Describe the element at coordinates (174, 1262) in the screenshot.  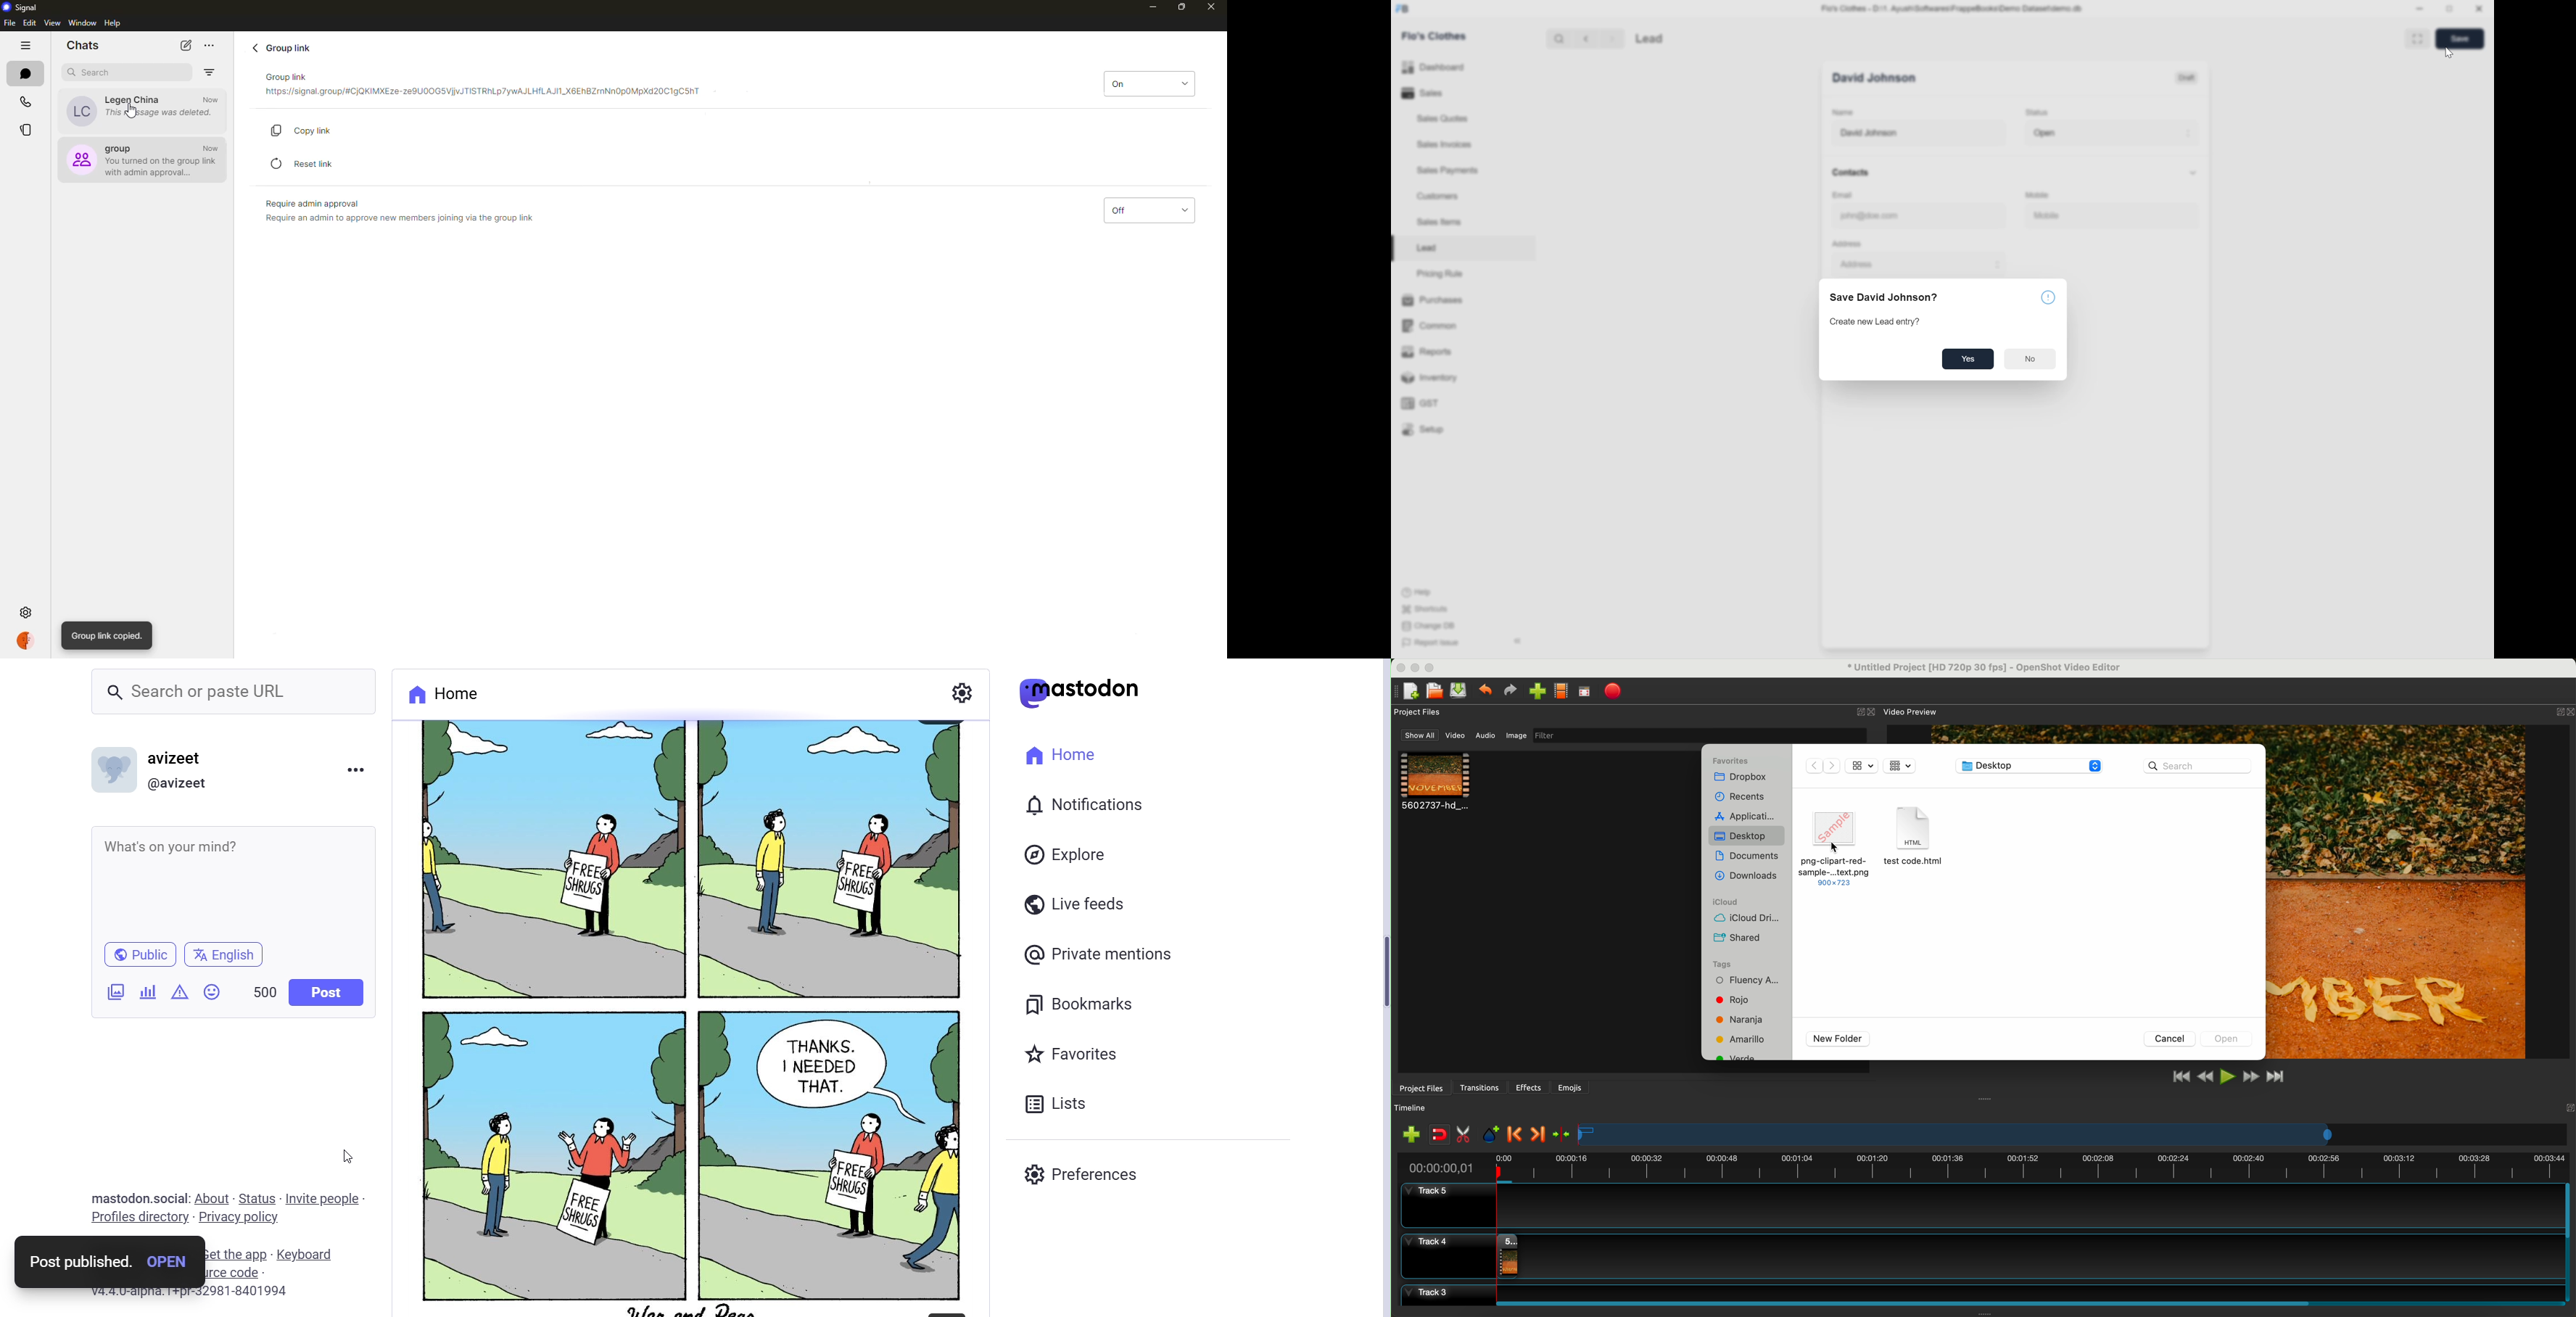
I see `Open Posted Photo` at that location.